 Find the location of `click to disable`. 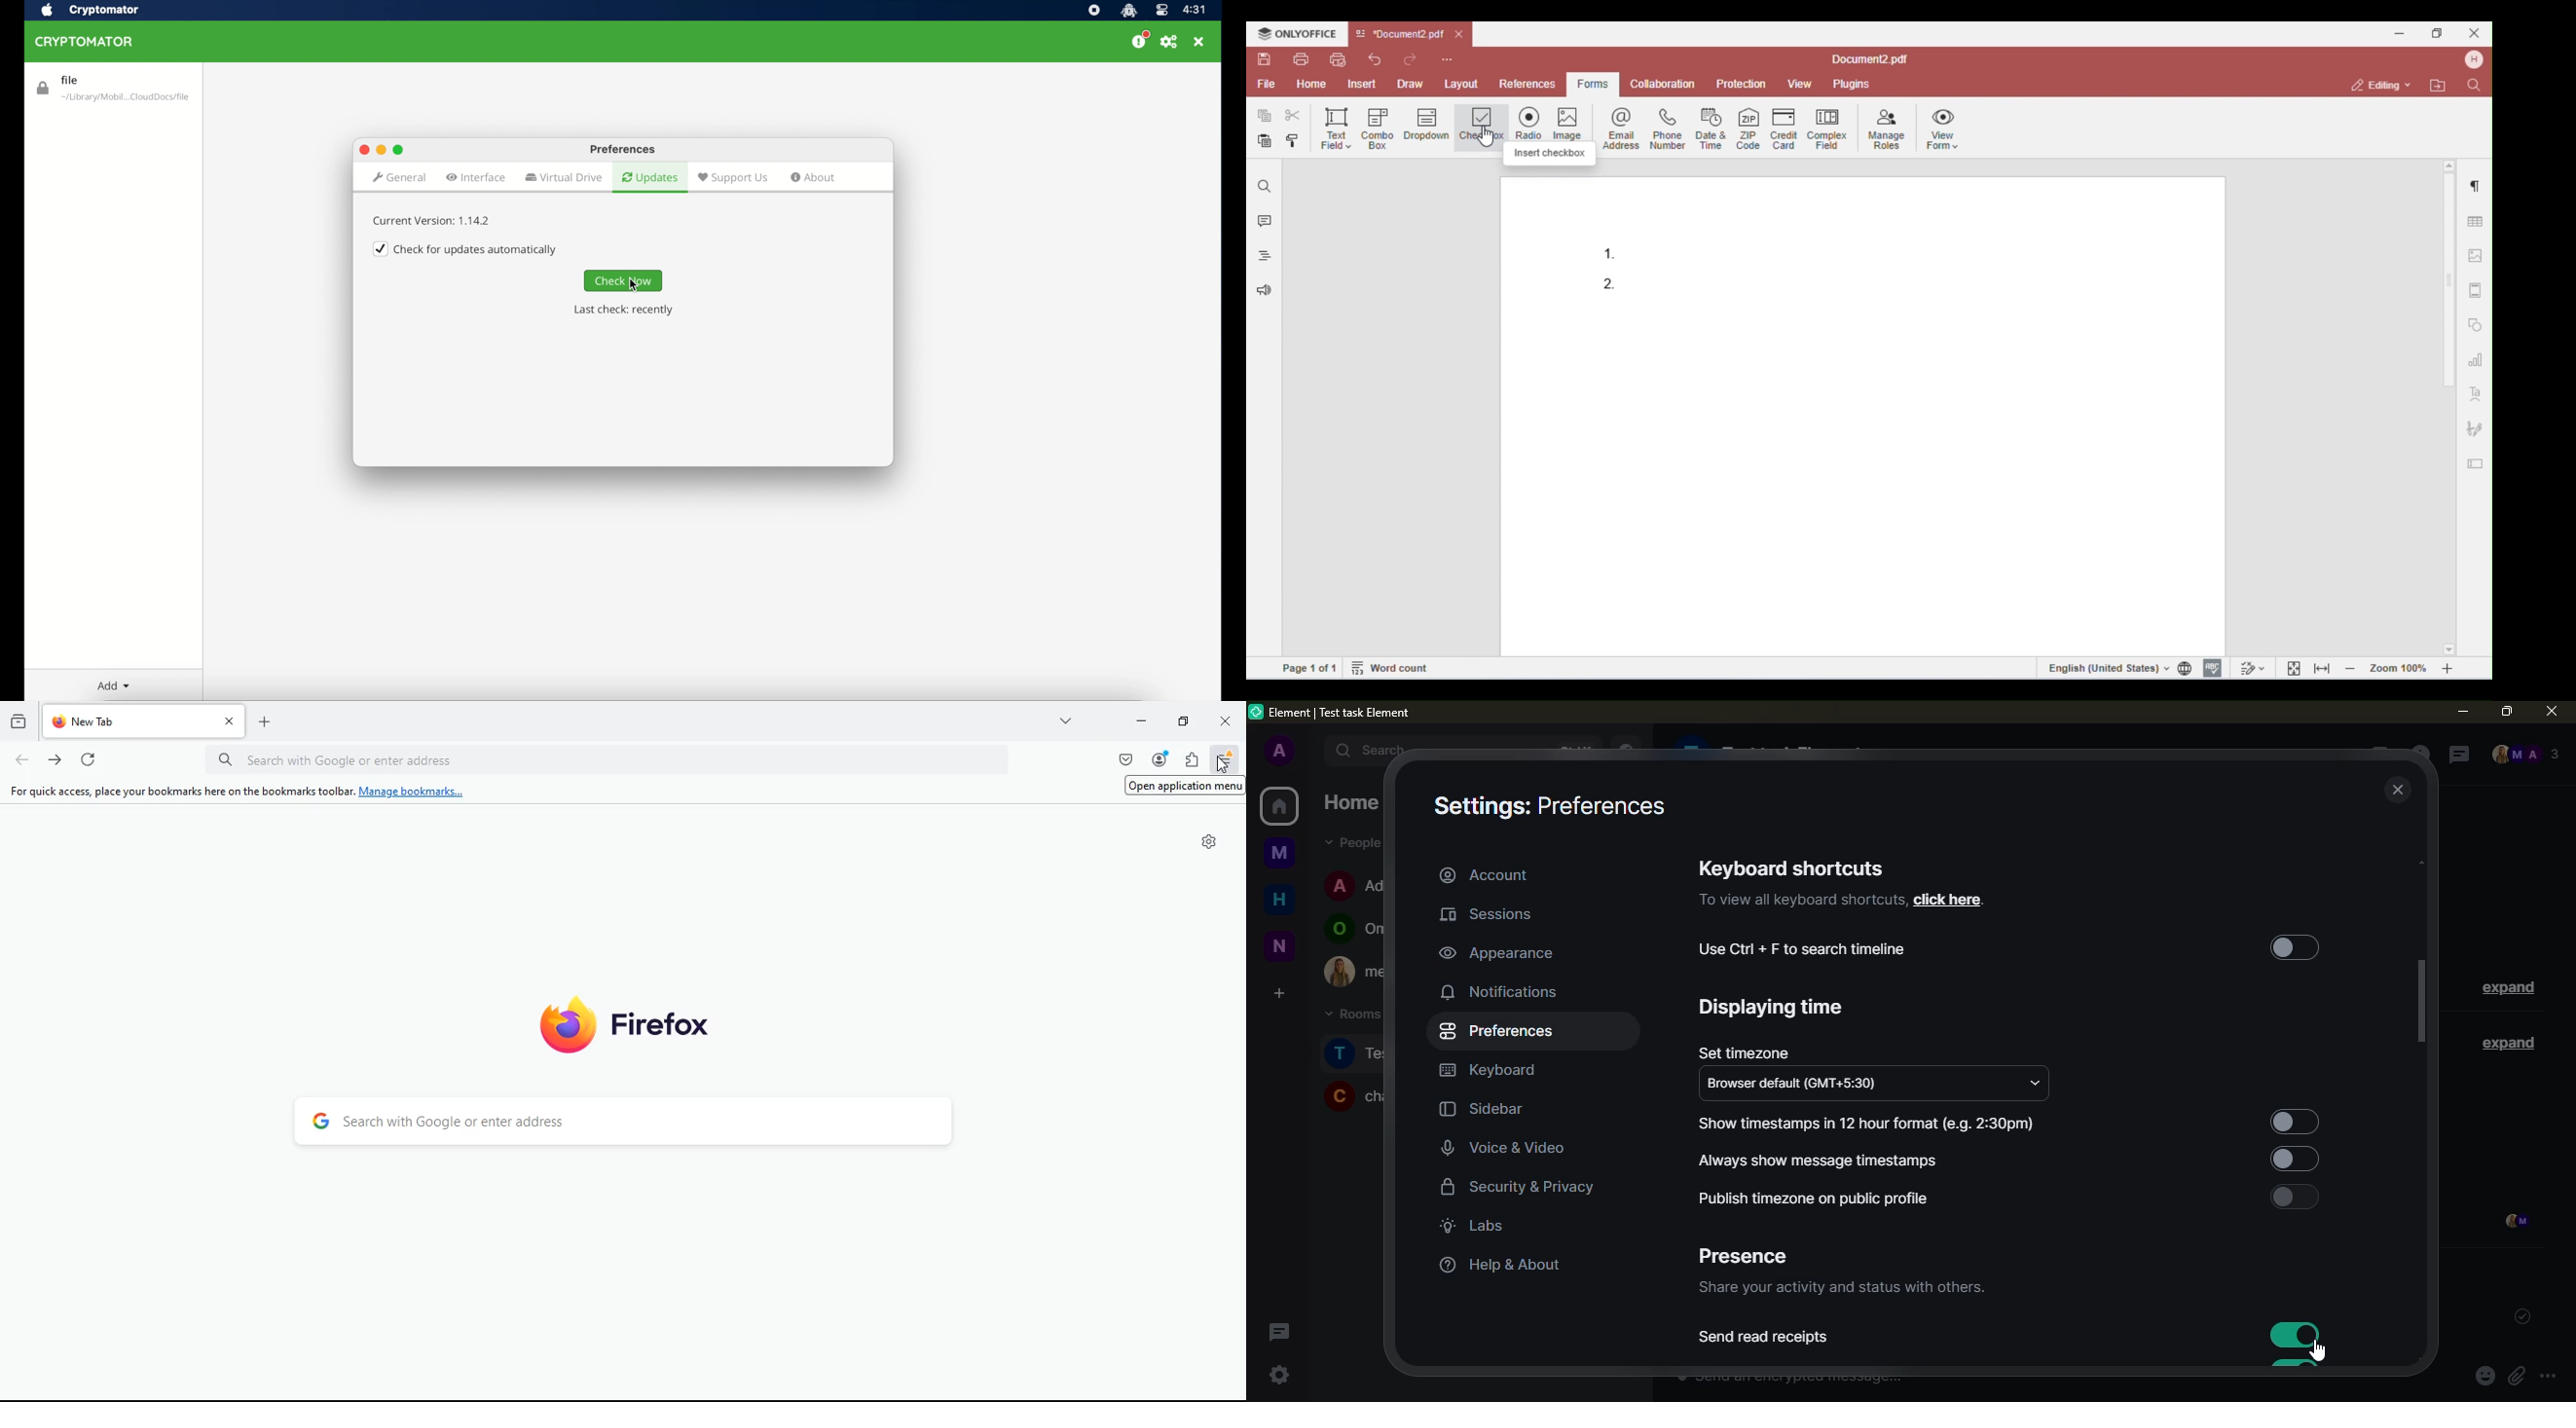

click to disable is located at coordinates (2293, 1335).